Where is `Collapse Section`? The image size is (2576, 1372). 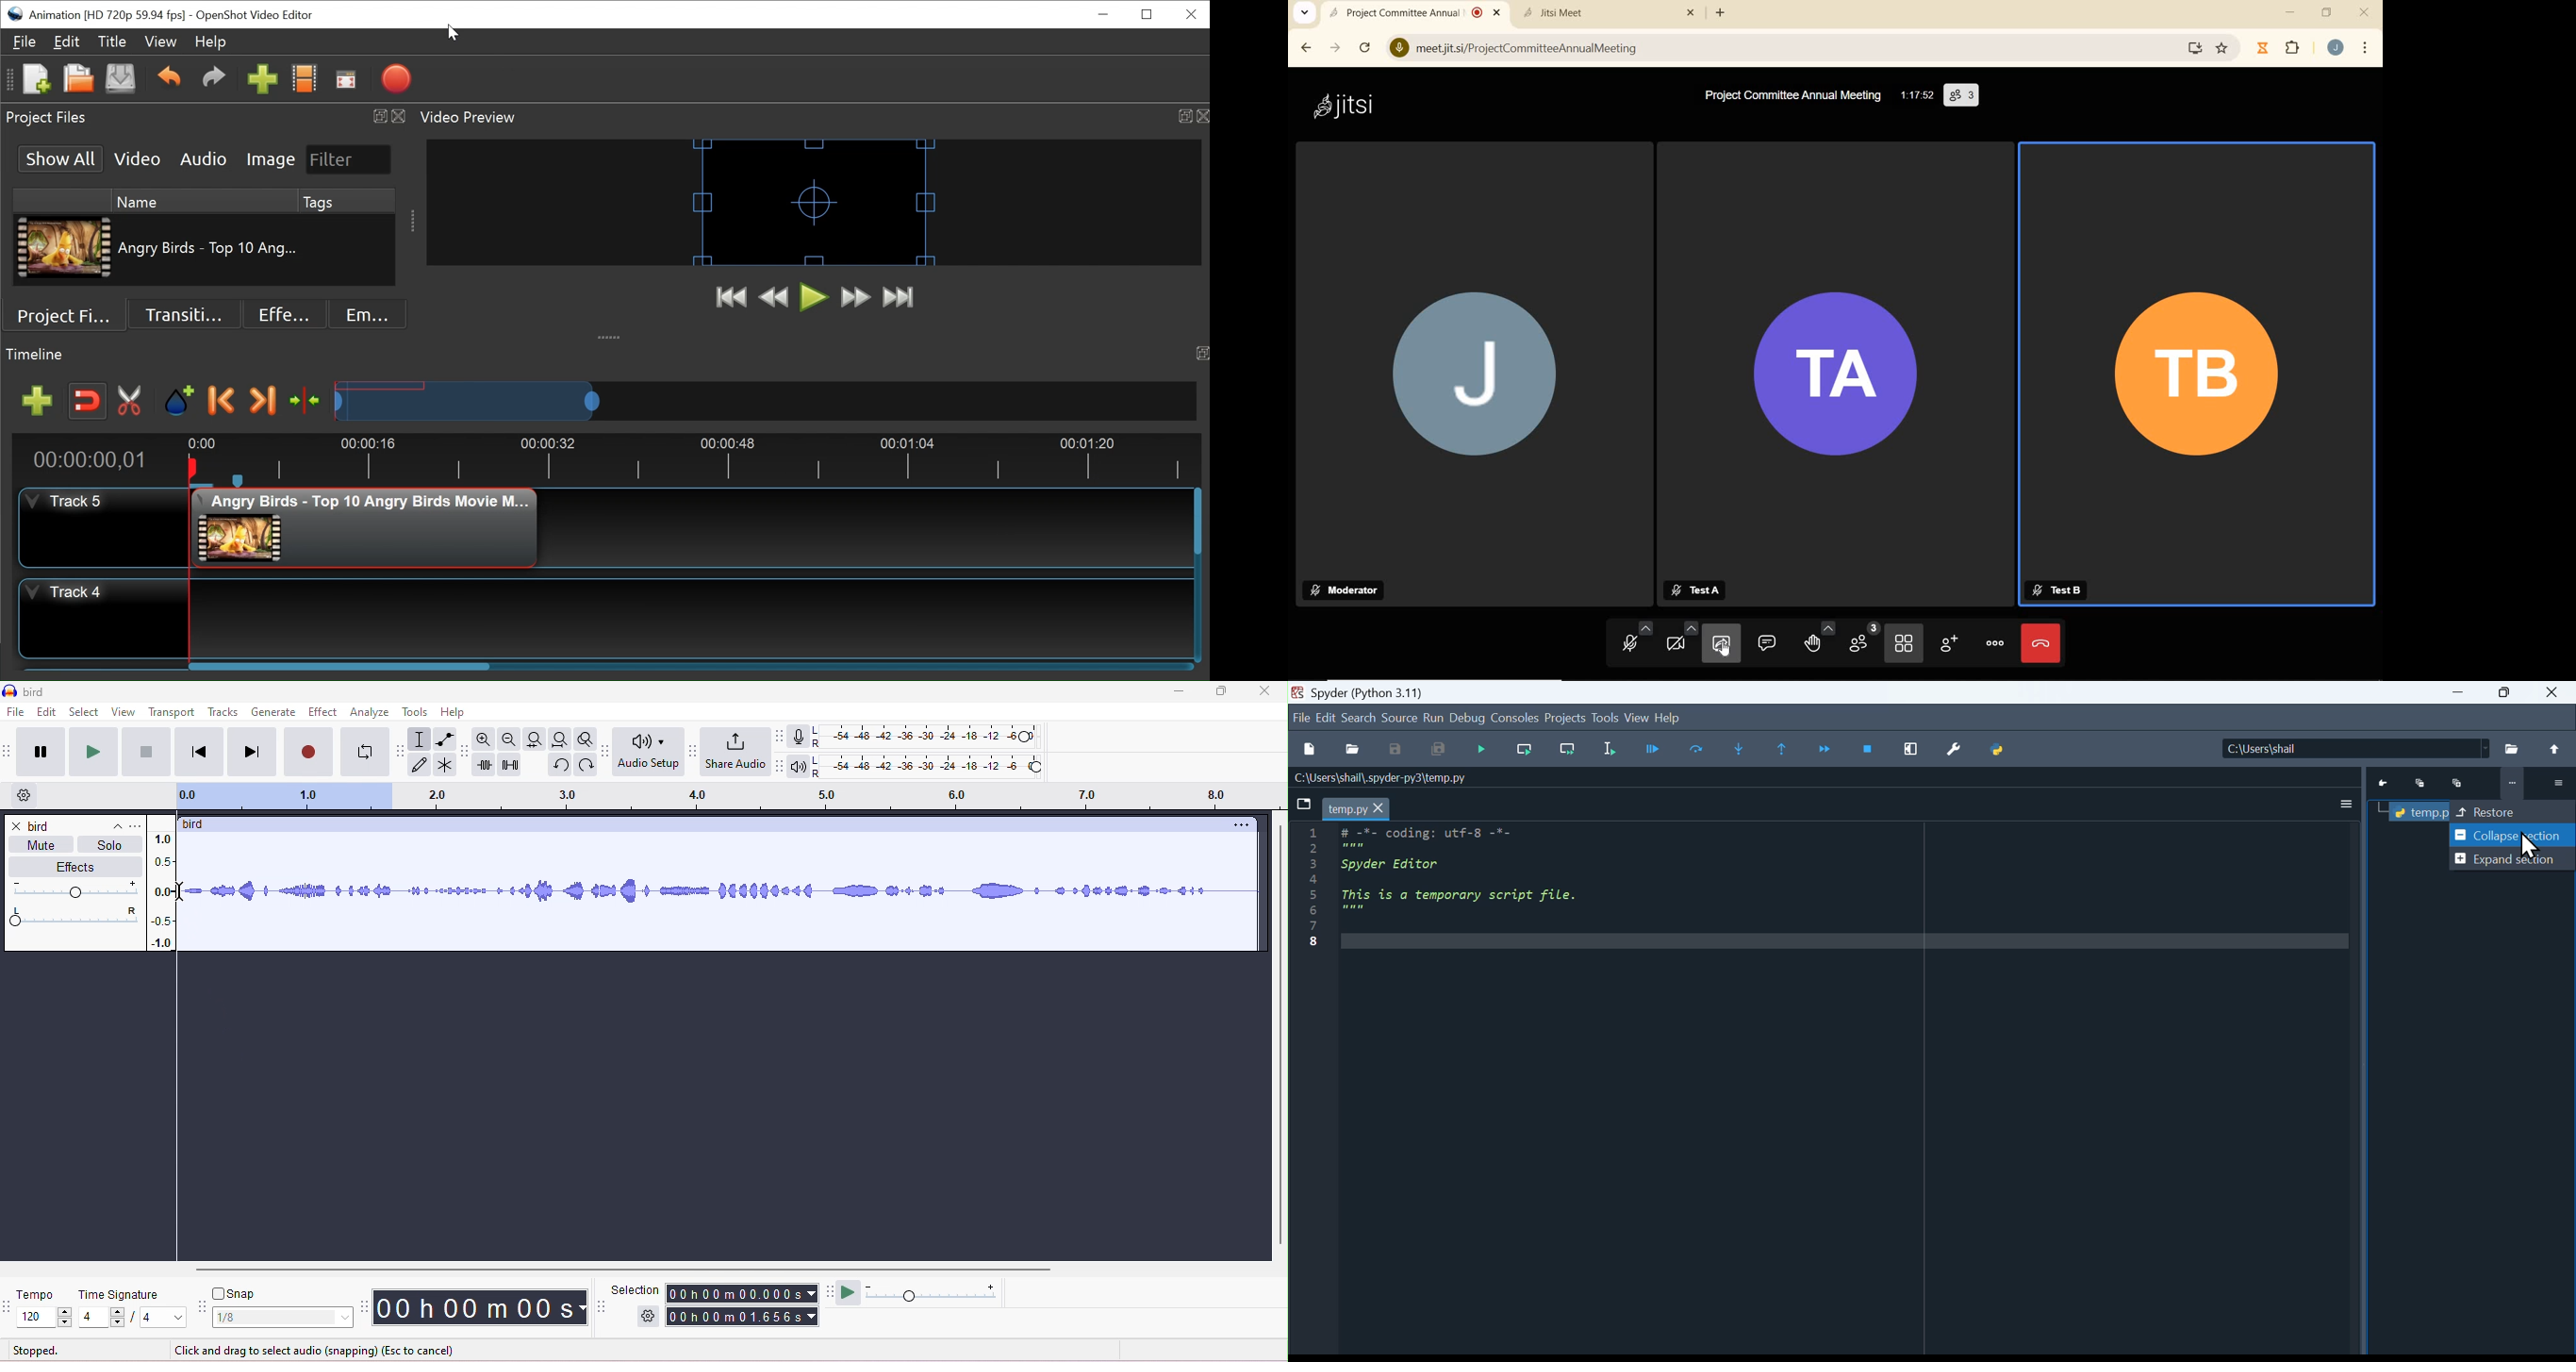 Collapse Section is located at coordinates (2508, 835).